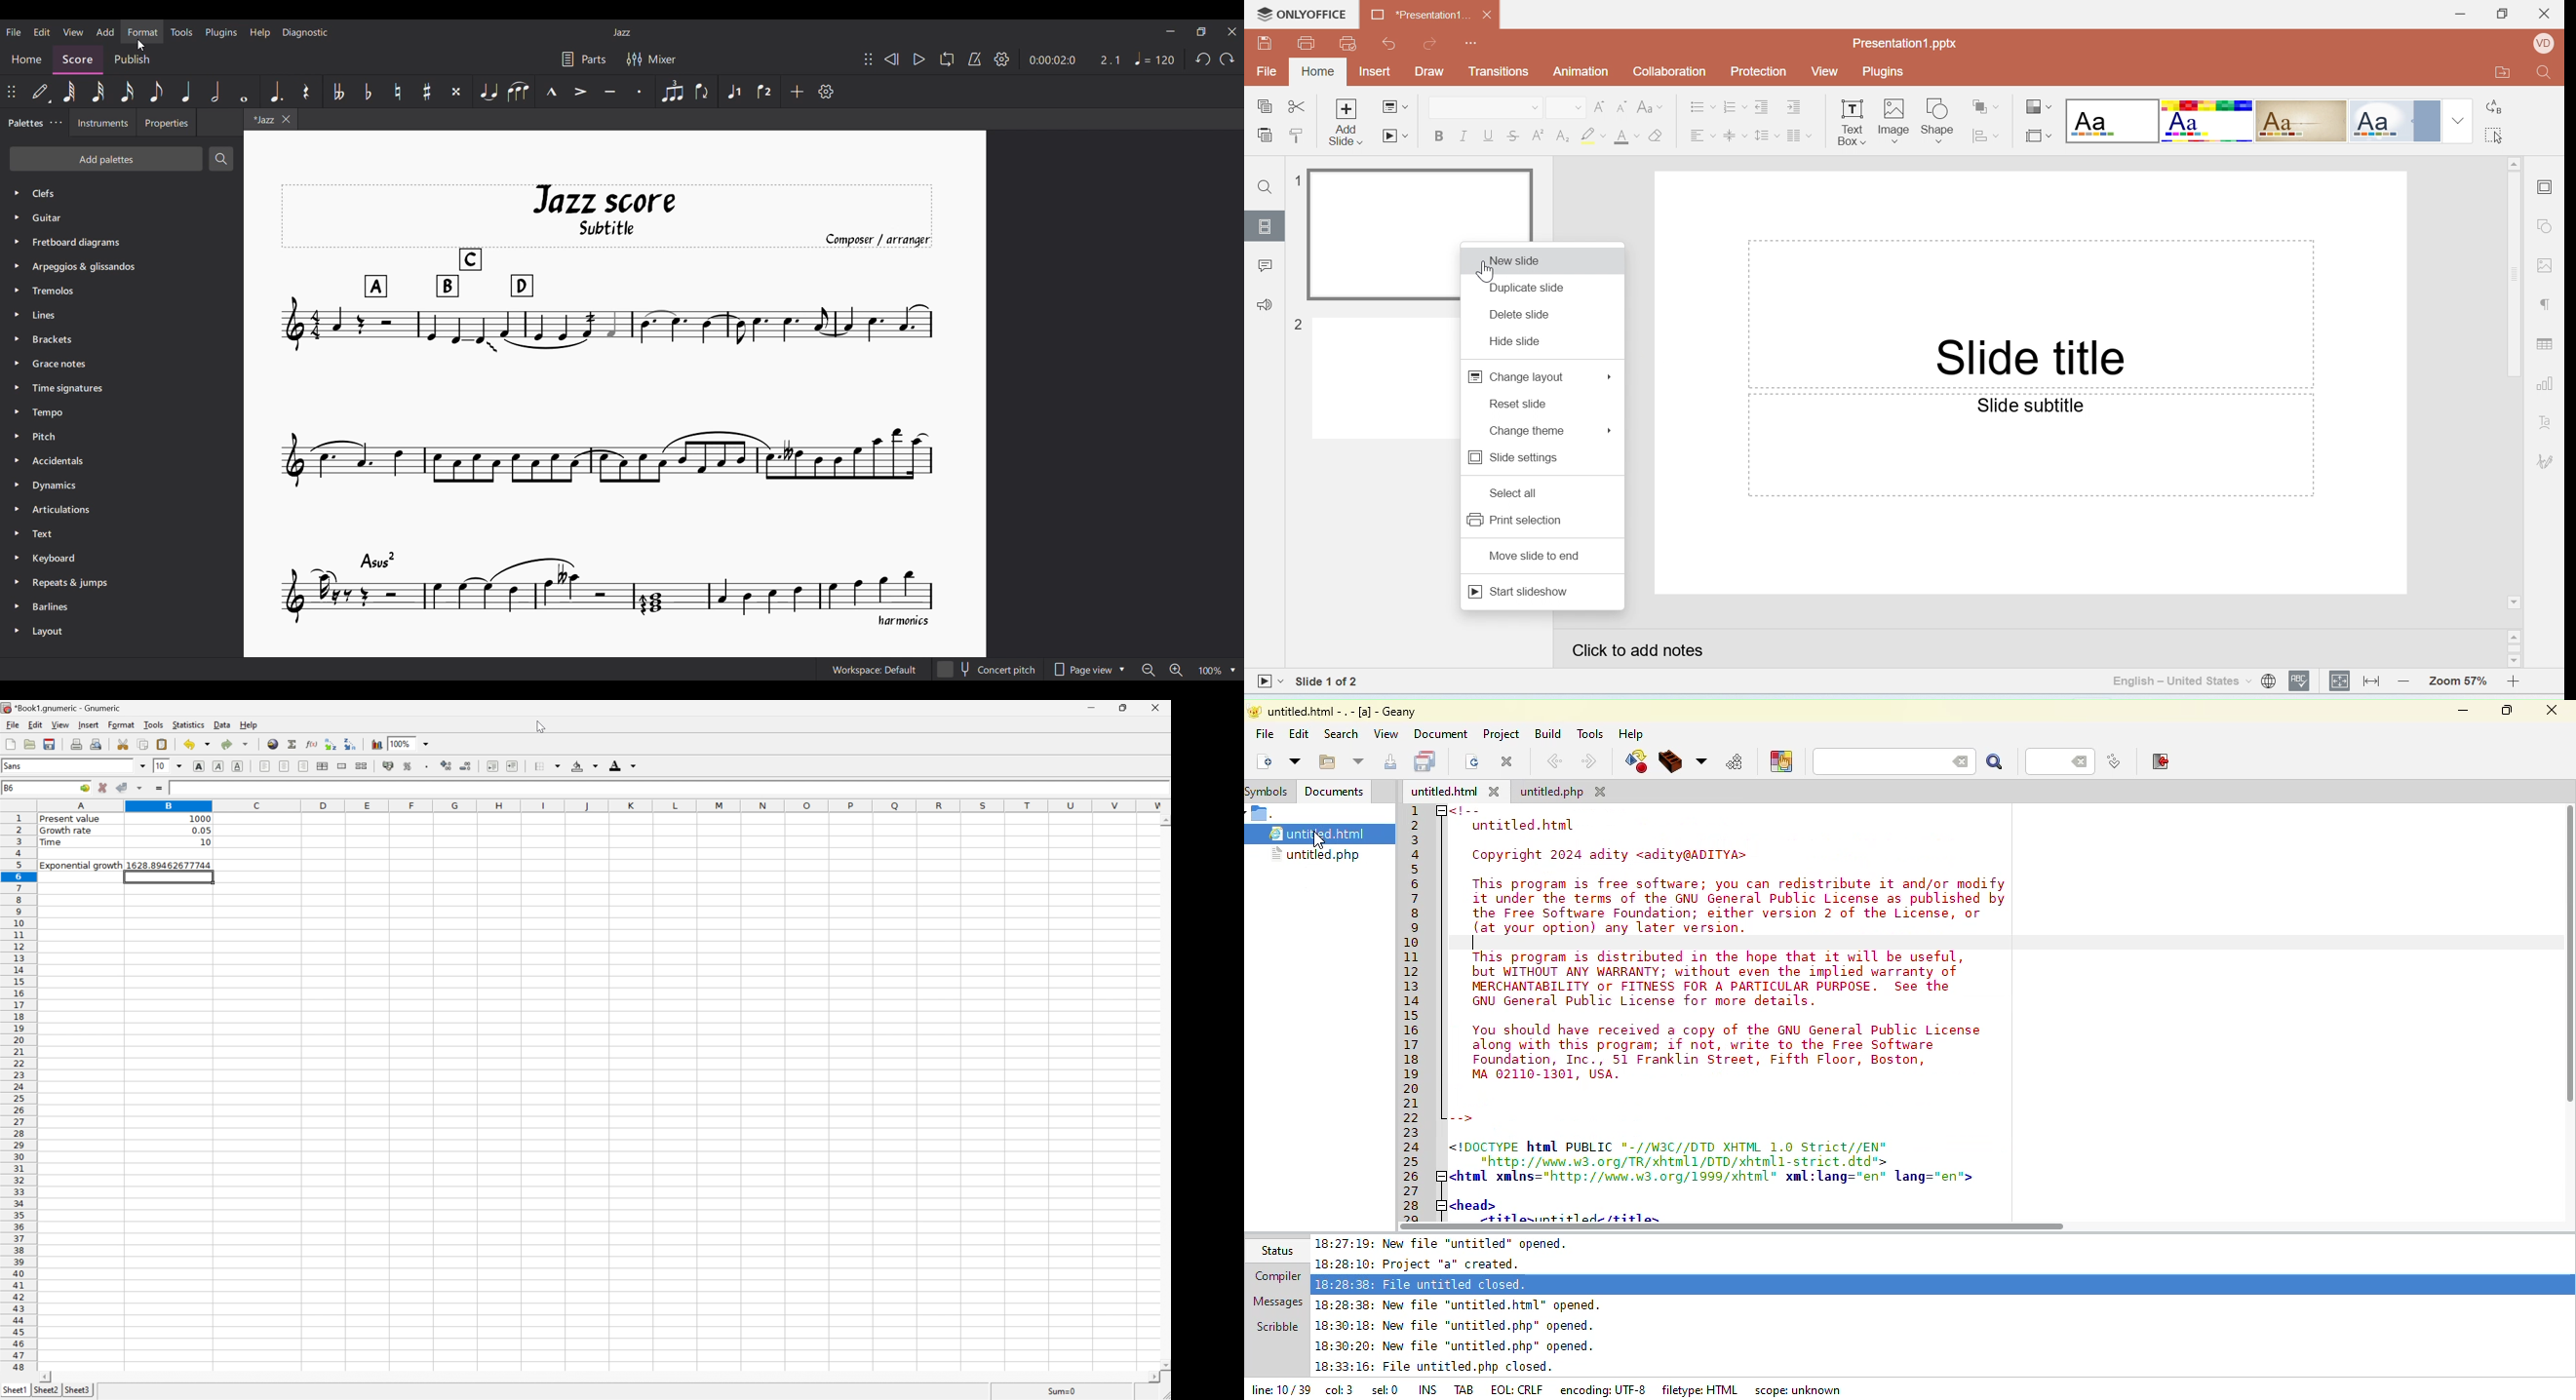 The image size is (2576, 1400). I want to click on Drop Down, so click(142, 766).